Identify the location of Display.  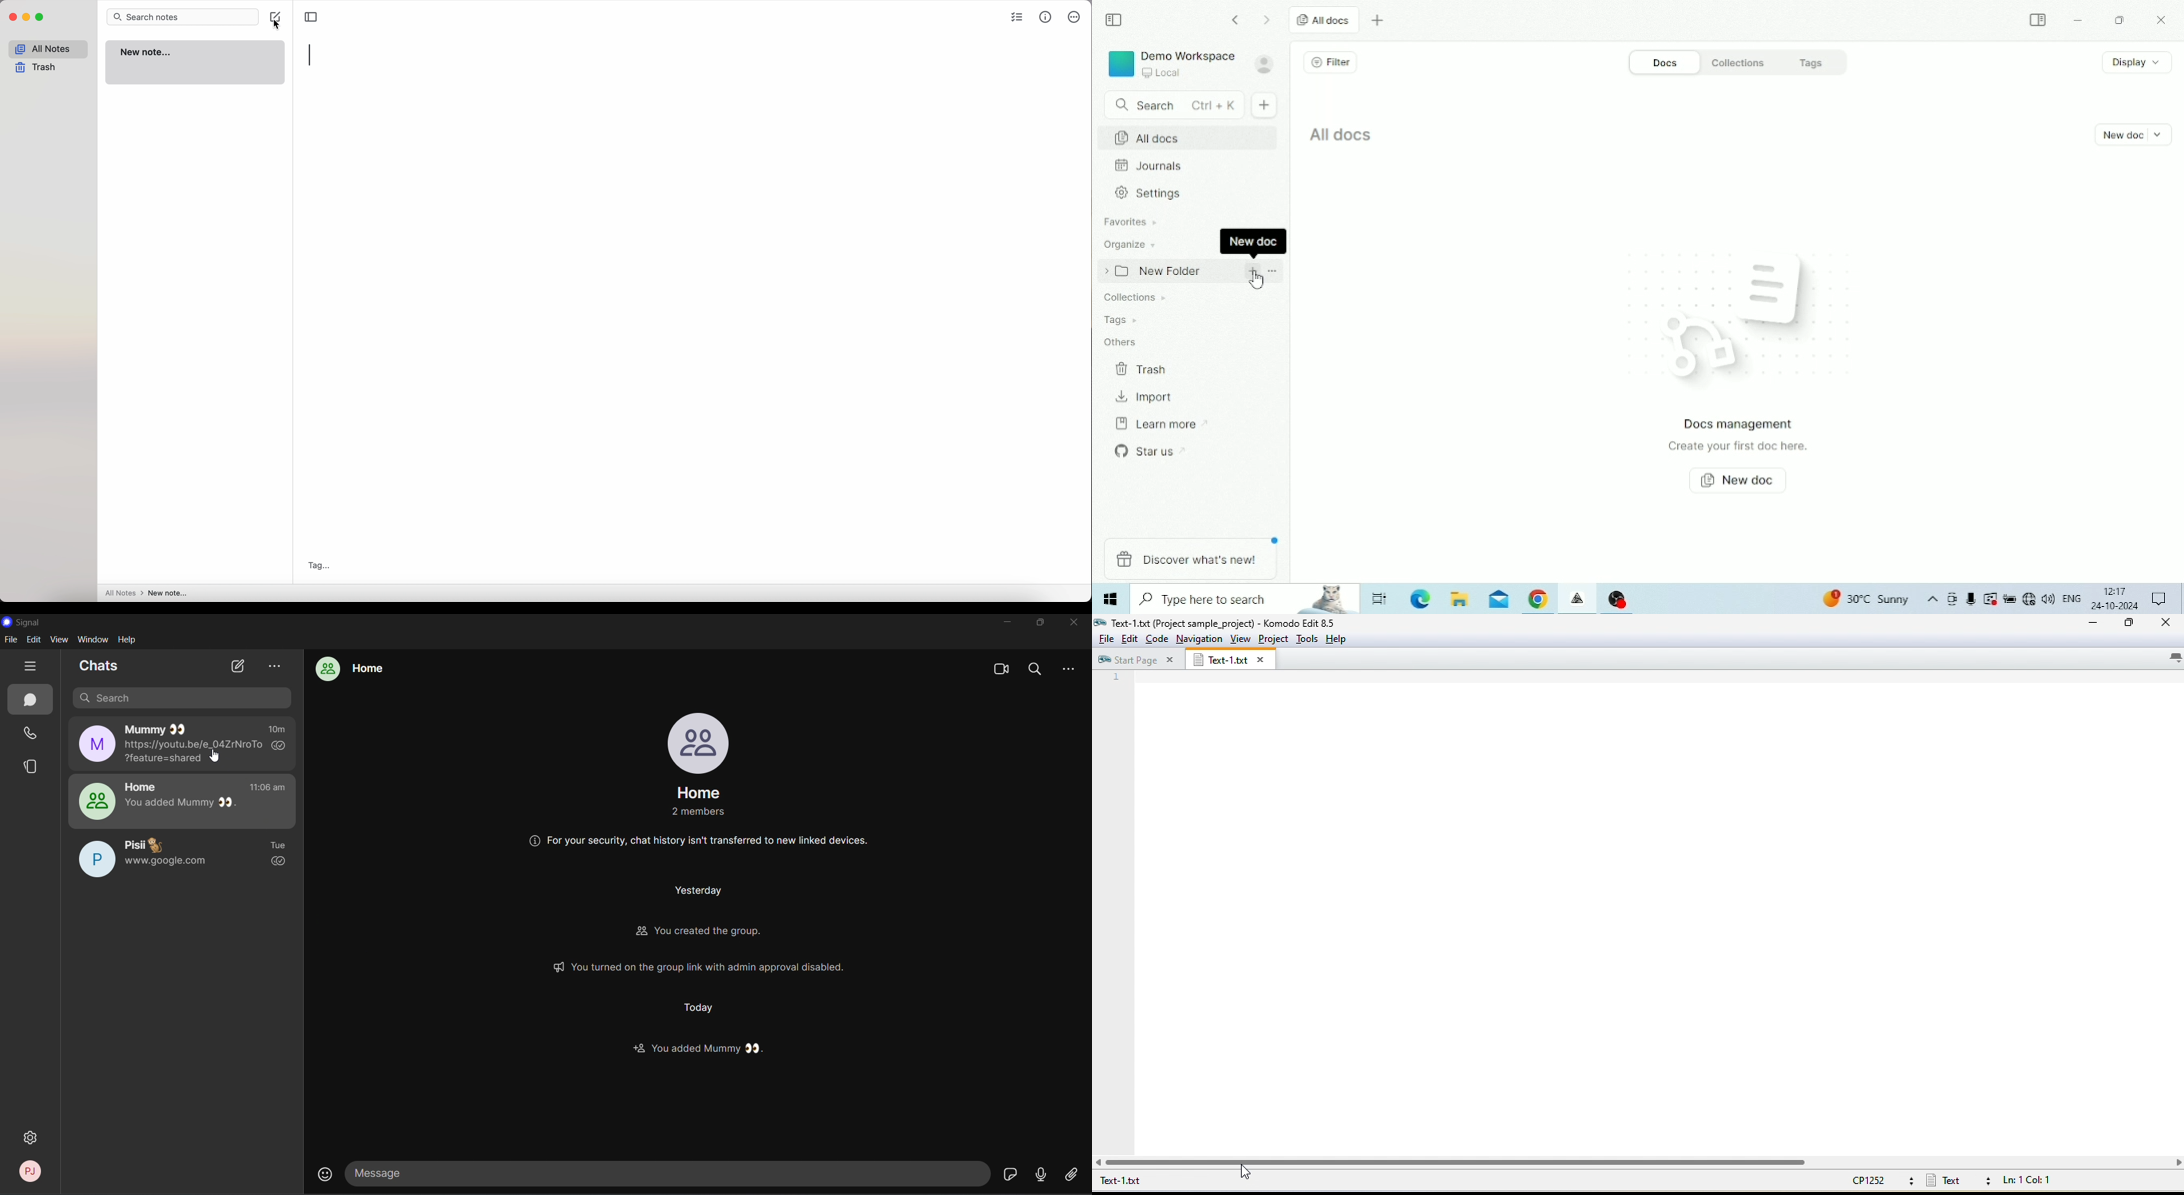
(2137, 63).